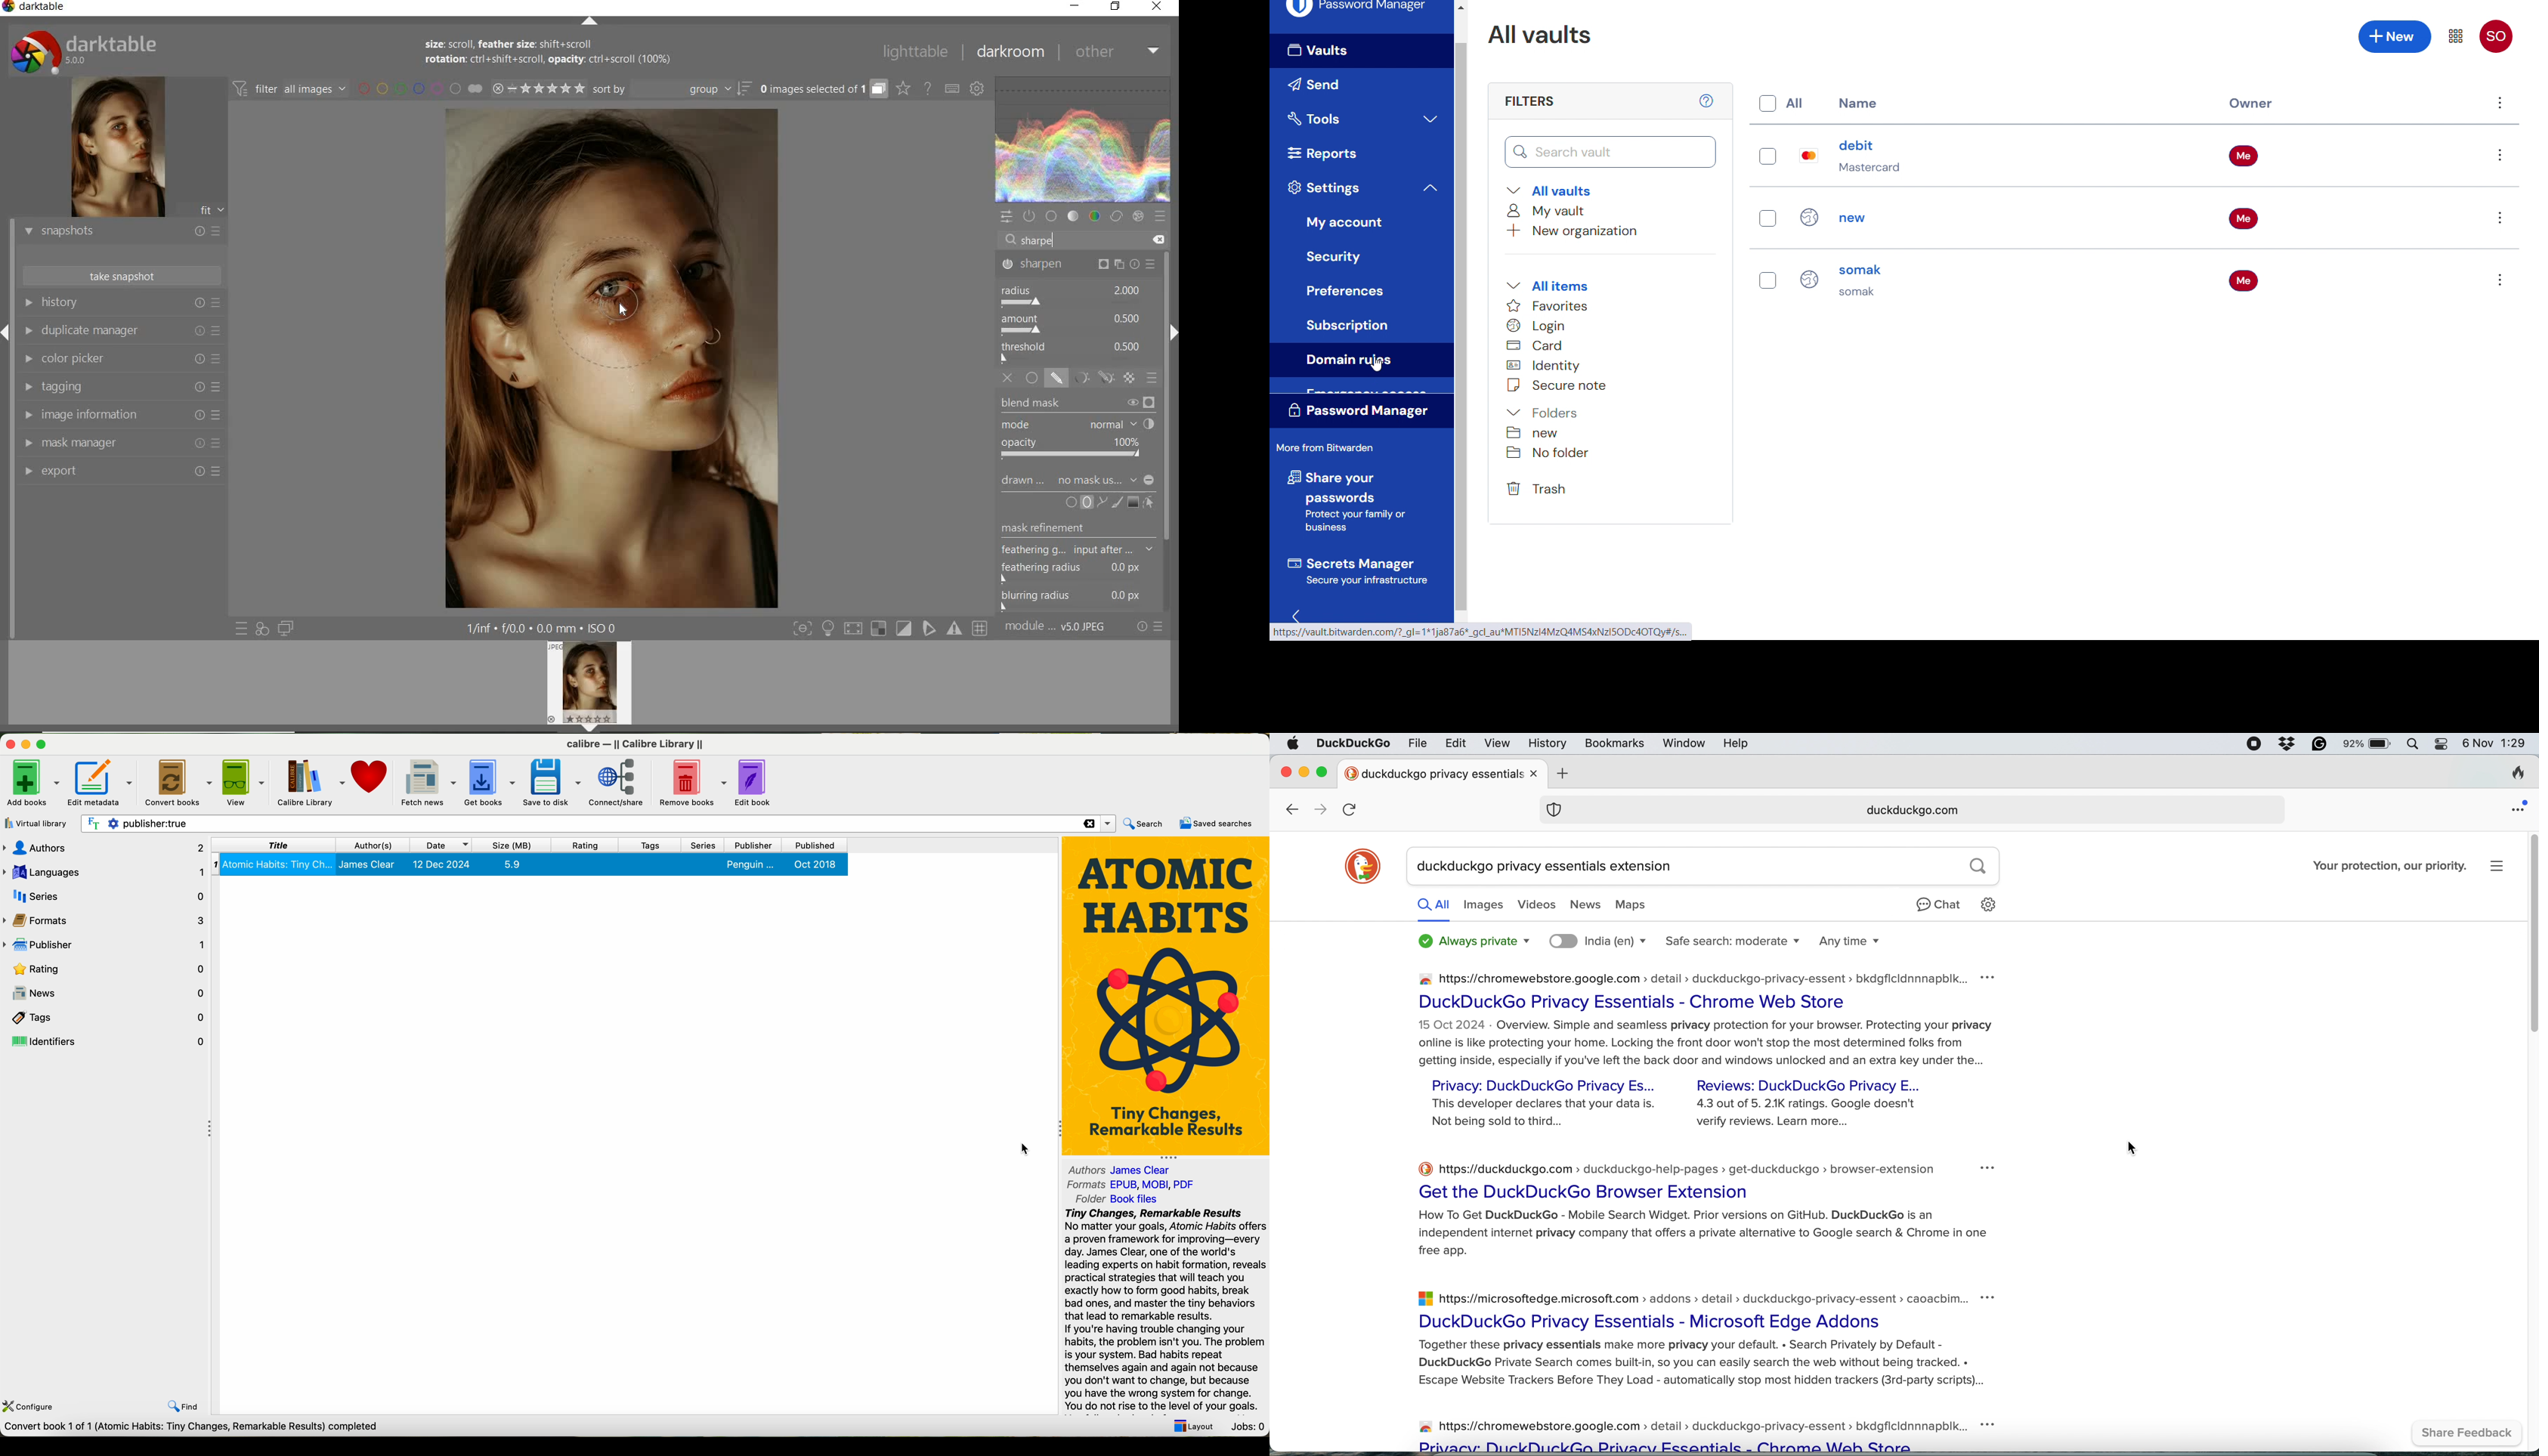 Image resolution: width=2548 pixels, height=1456 pixels. What do you see at coordinates (1033, 378) in the screenshot?
I see `UNIFORMLY` at bounding box center [1033, 378].